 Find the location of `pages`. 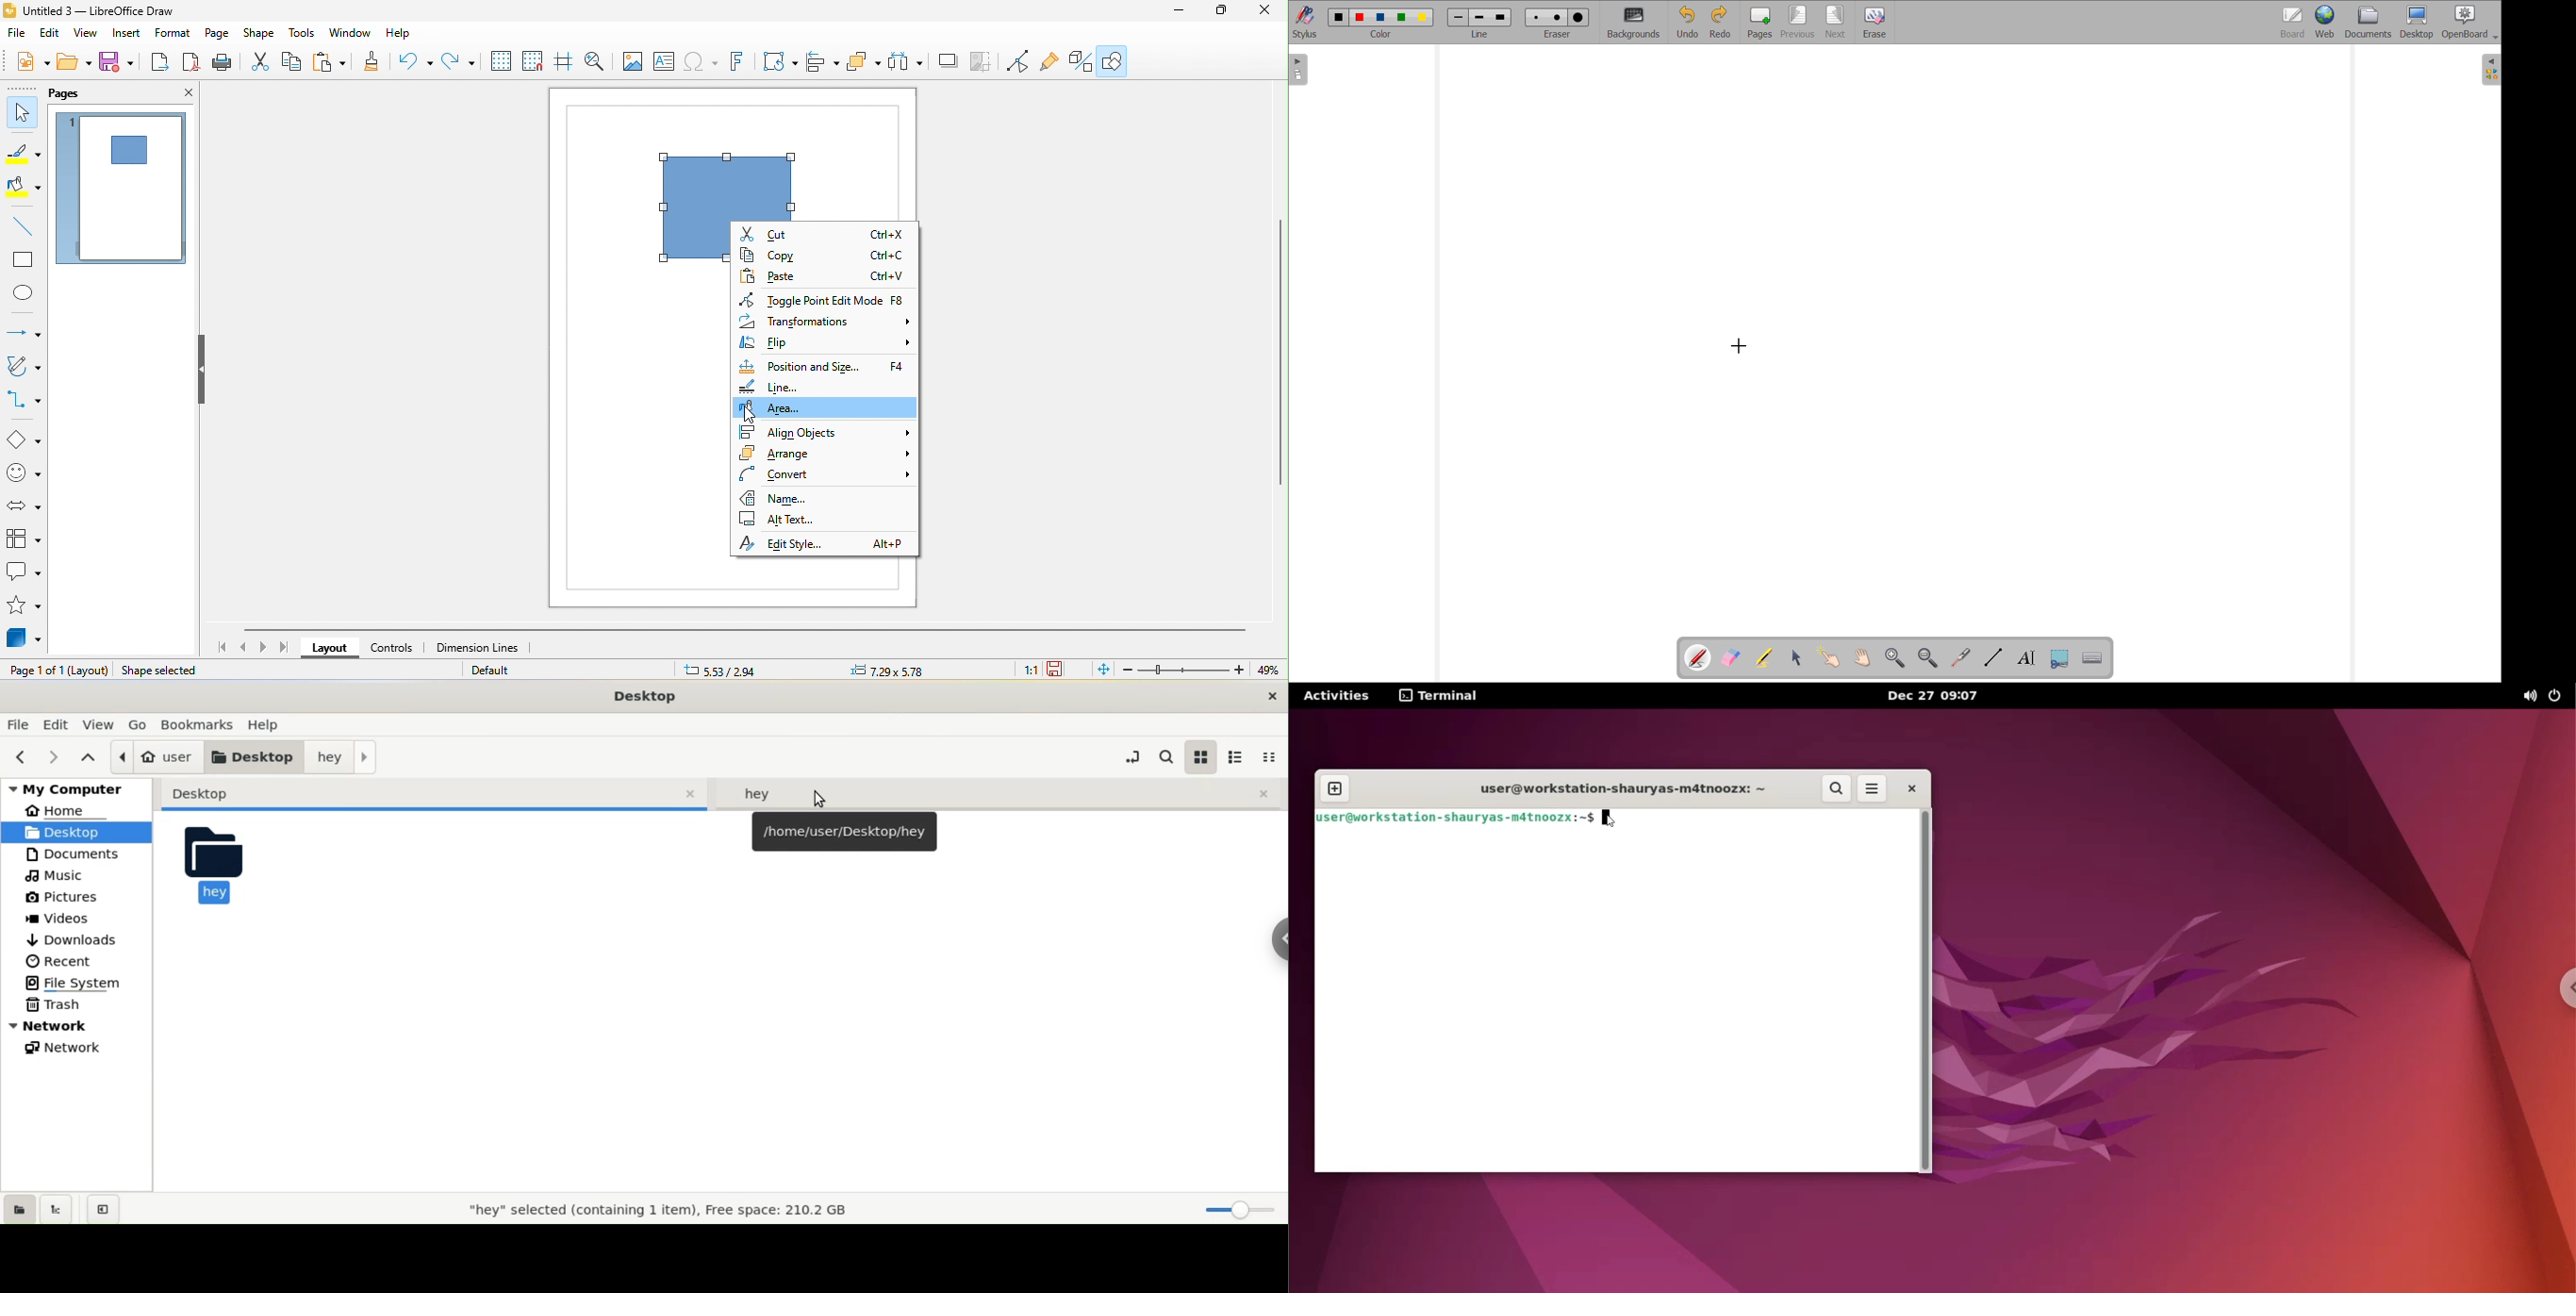

pages is located at coordinates (74, 94).